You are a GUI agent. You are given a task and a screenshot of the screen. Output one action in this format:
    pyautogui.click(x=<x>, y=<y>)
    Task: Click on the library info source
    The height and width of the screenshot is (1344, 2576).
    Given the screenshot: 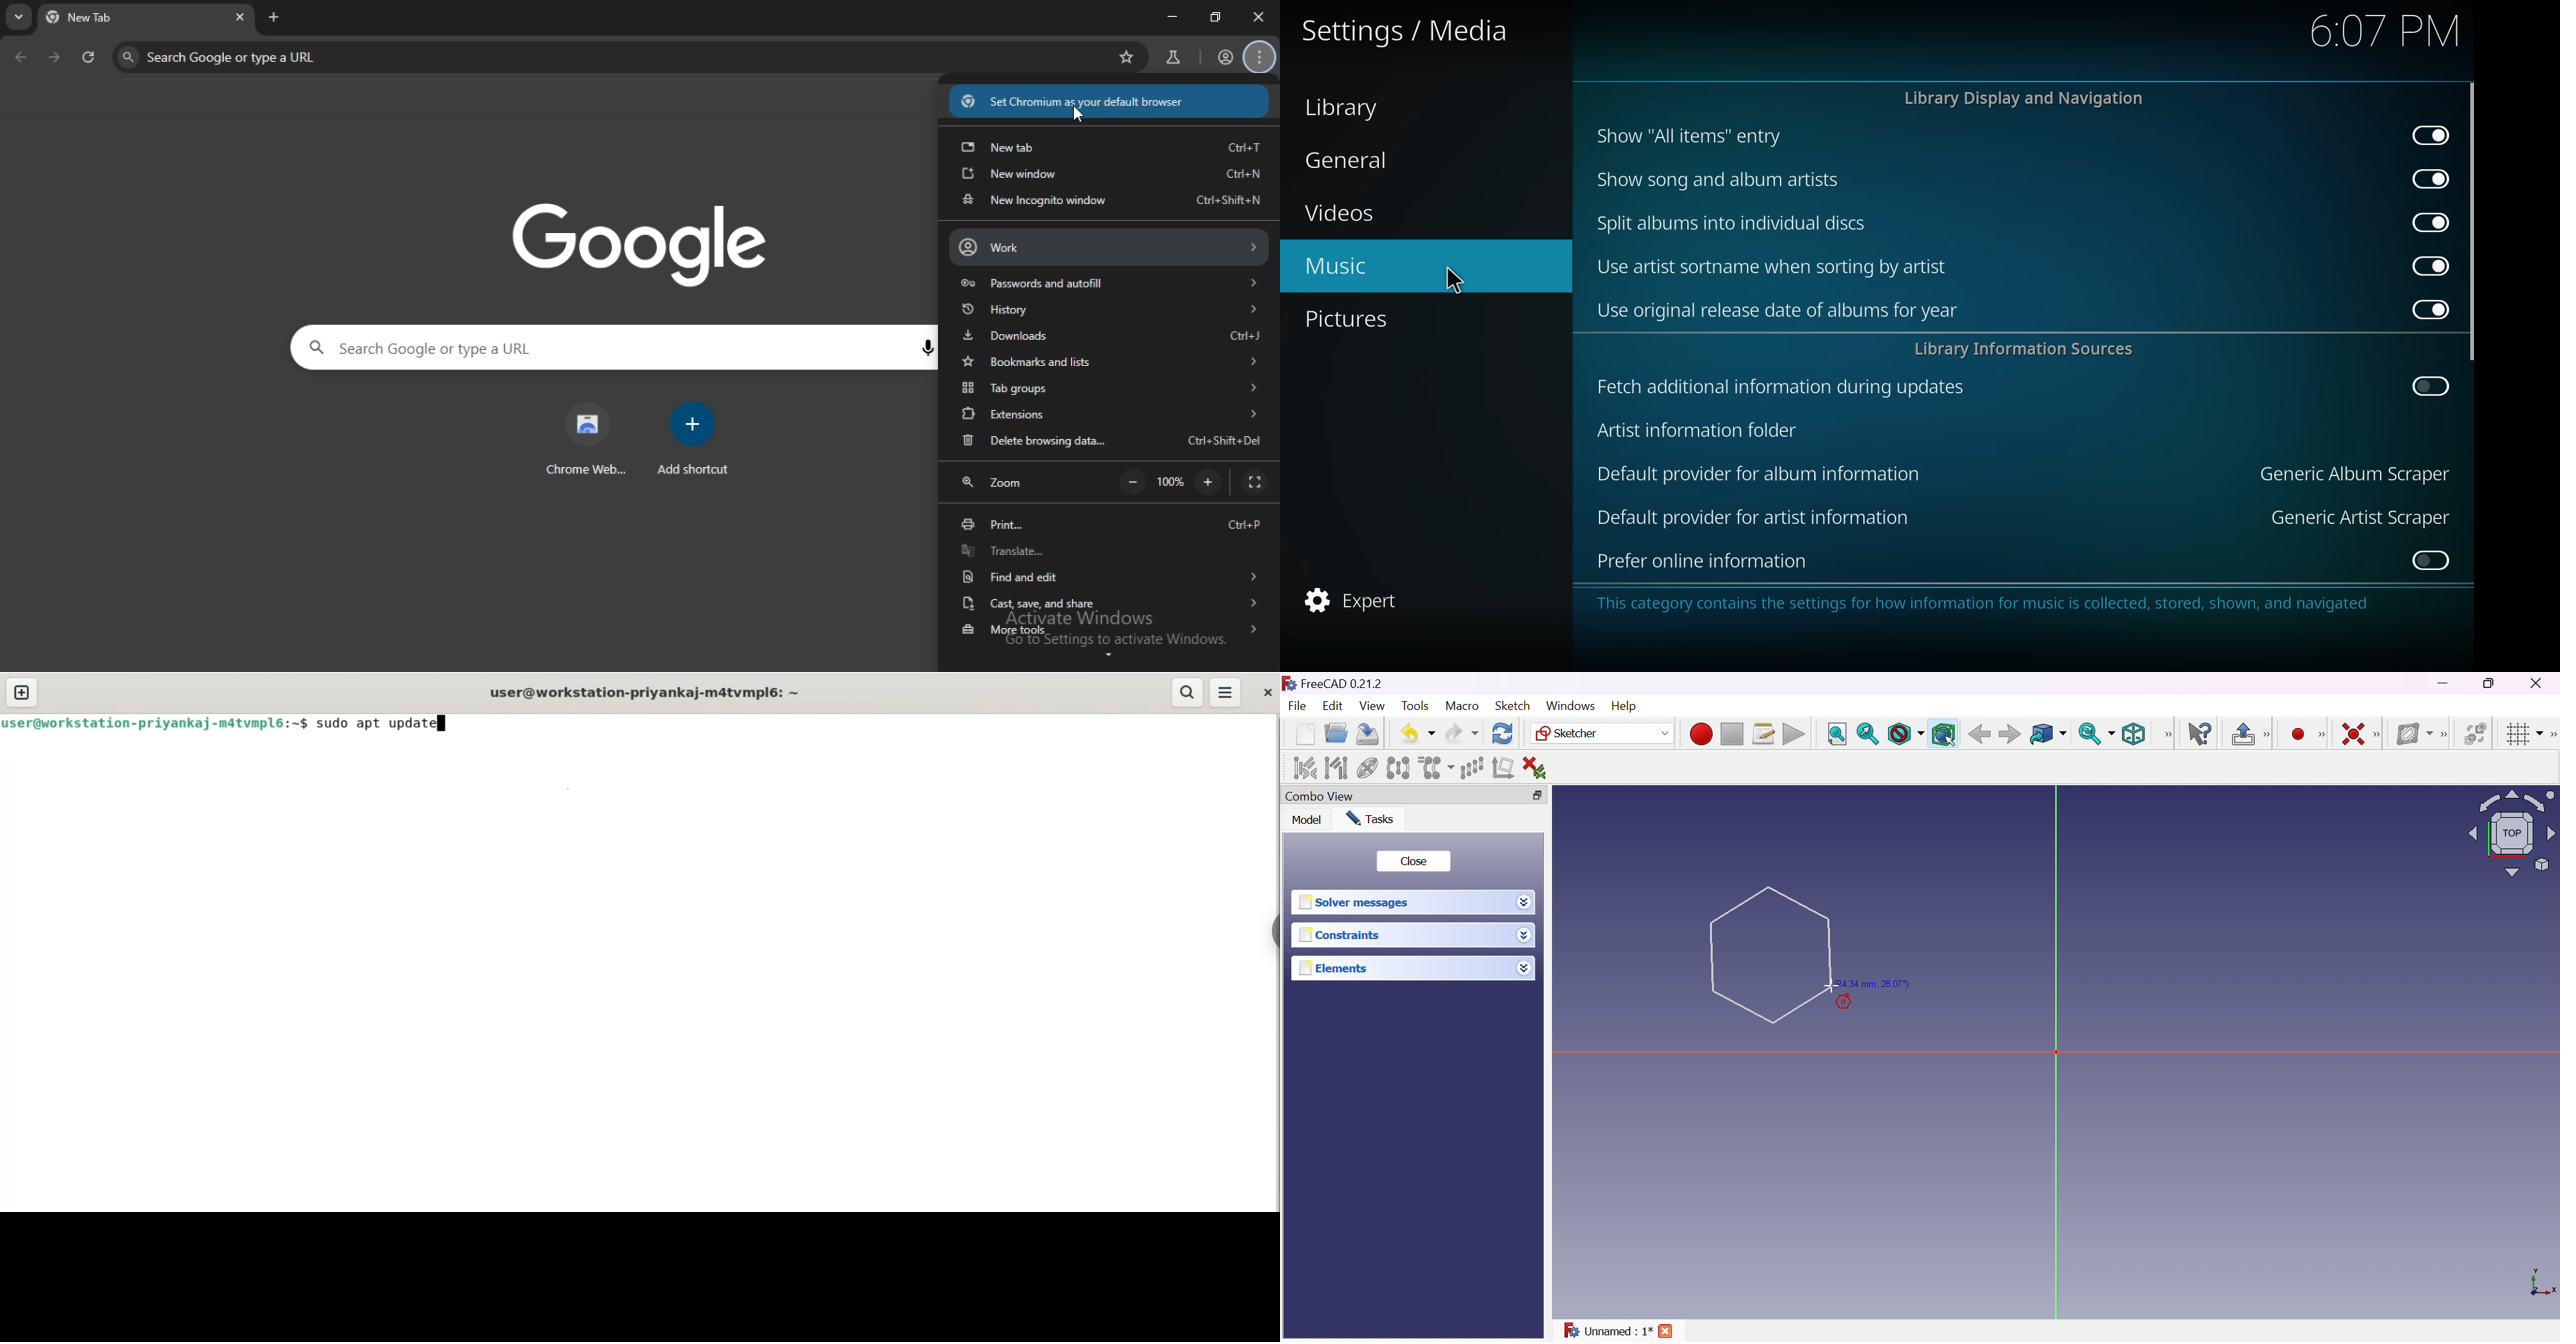 What is the action you would take?
    pyautogui.click(x=2032, y=349)
    